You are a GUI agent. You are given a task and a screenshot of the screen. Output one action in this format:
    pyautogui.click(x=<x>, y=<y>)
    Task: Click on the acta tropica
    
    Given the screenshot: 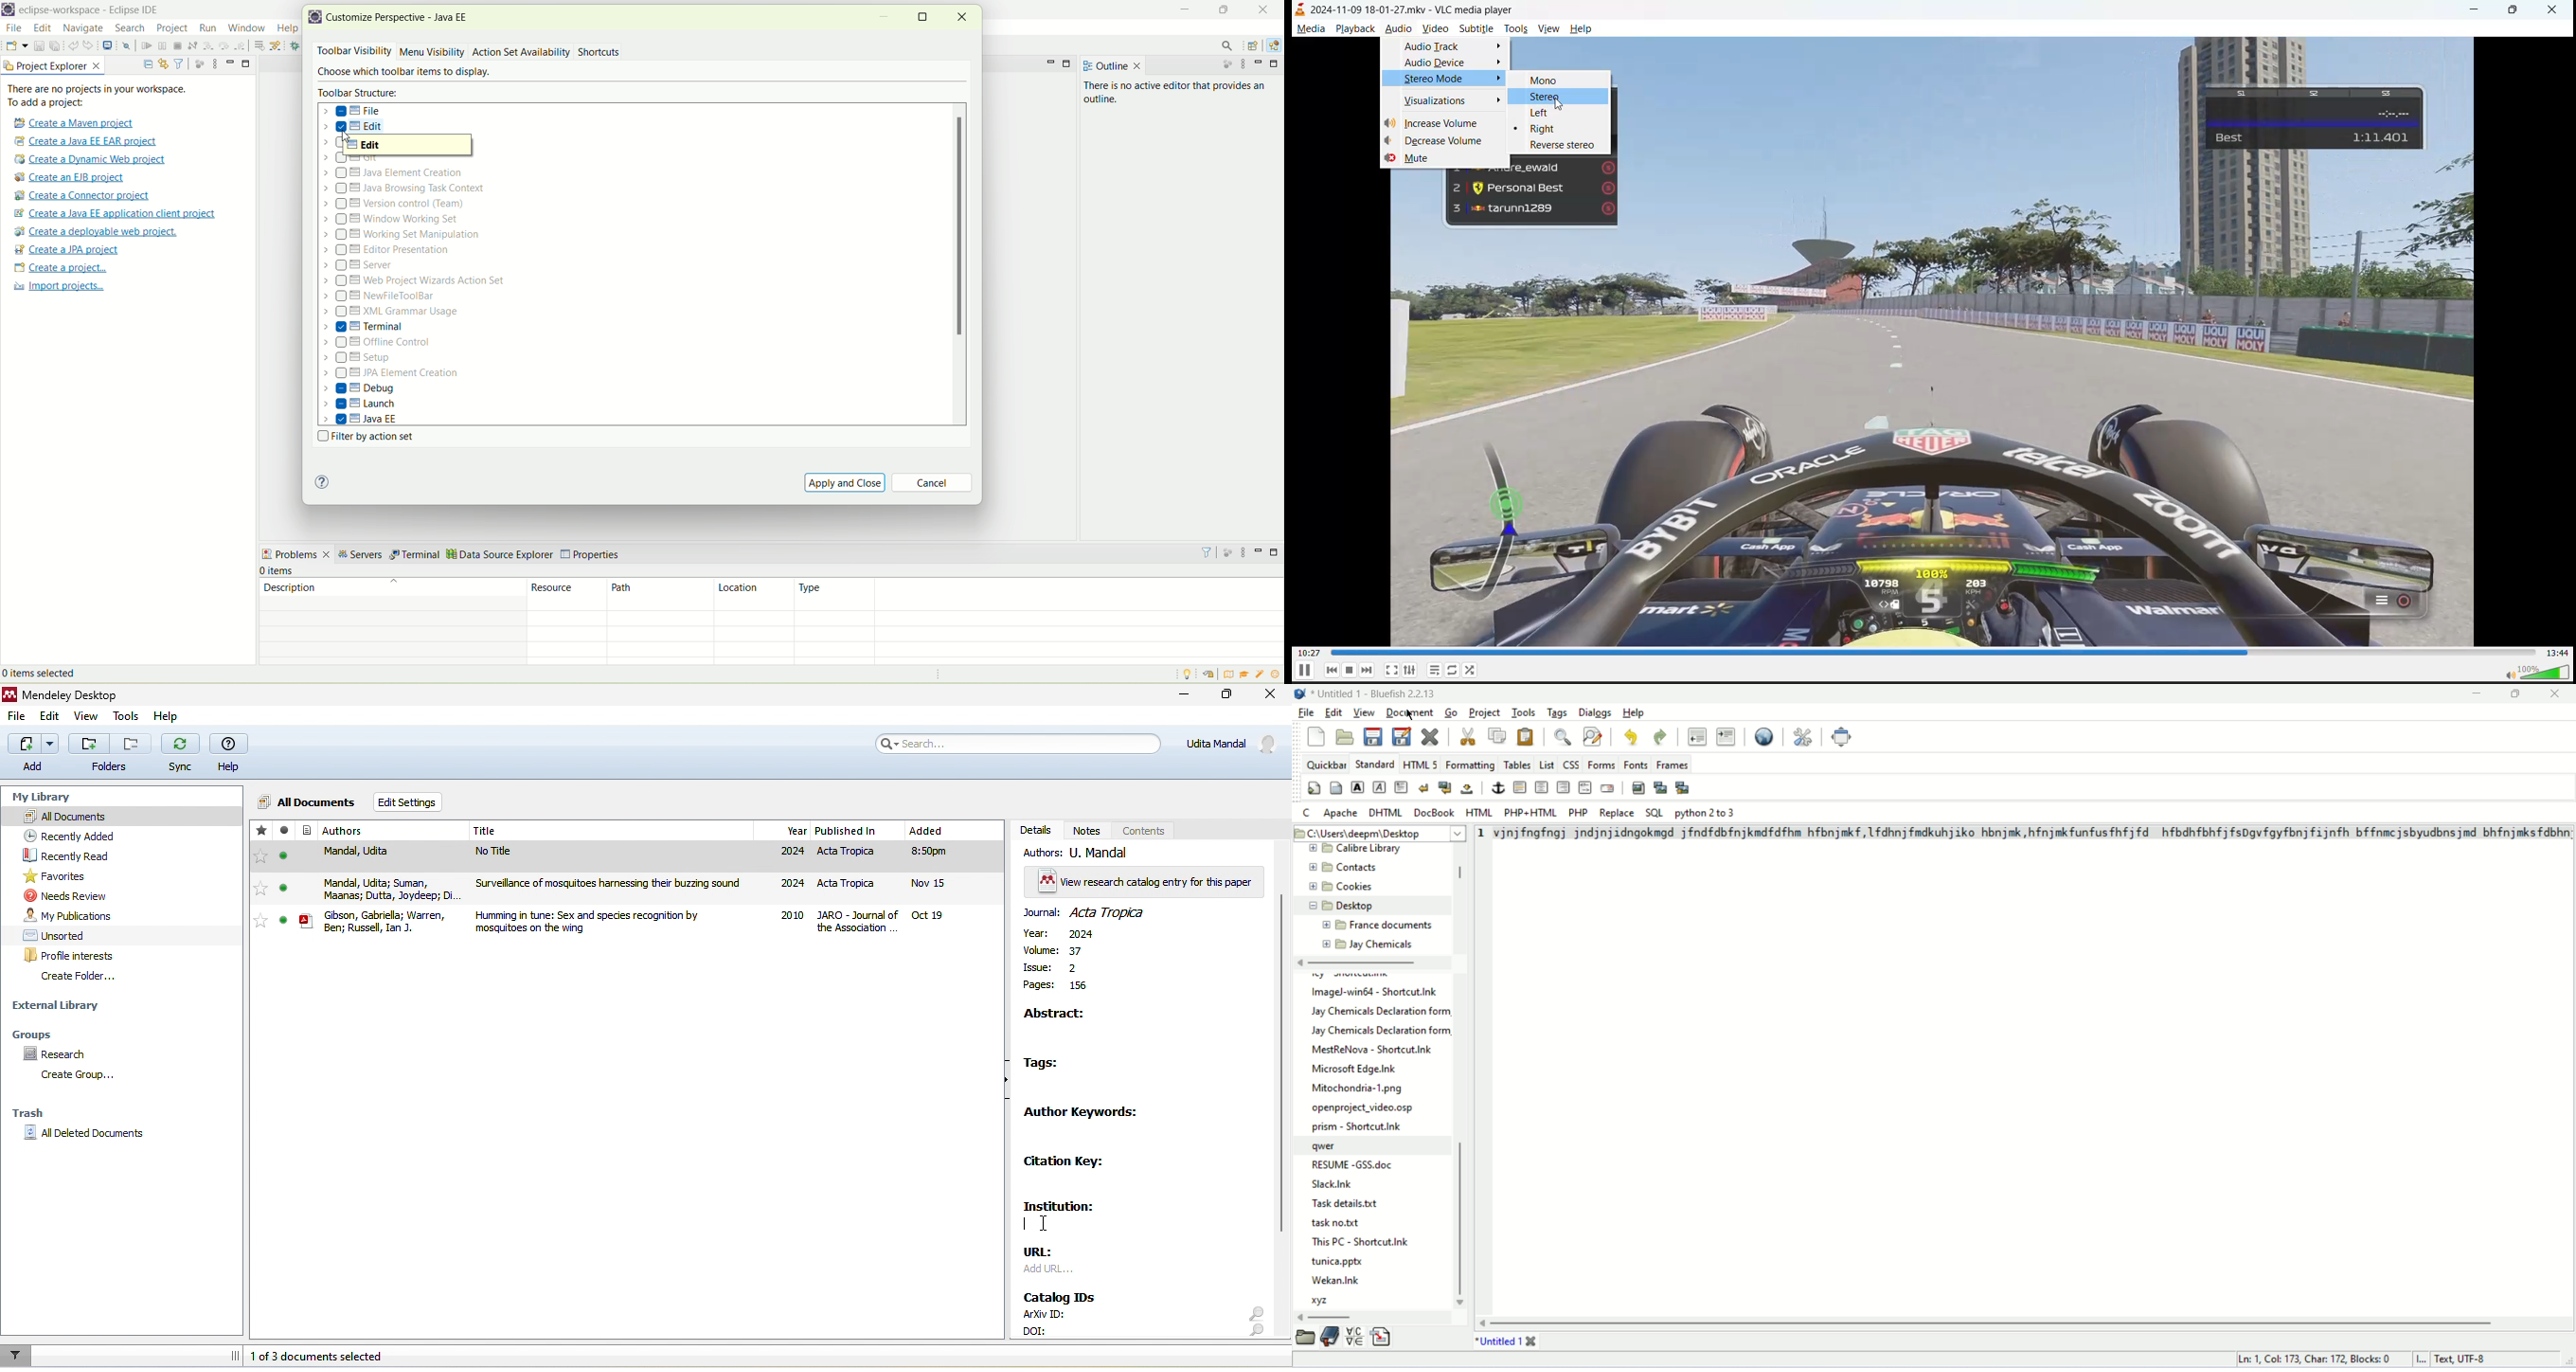 What is the action you would take?
    pyautogui.click(x=853, y=886)
    